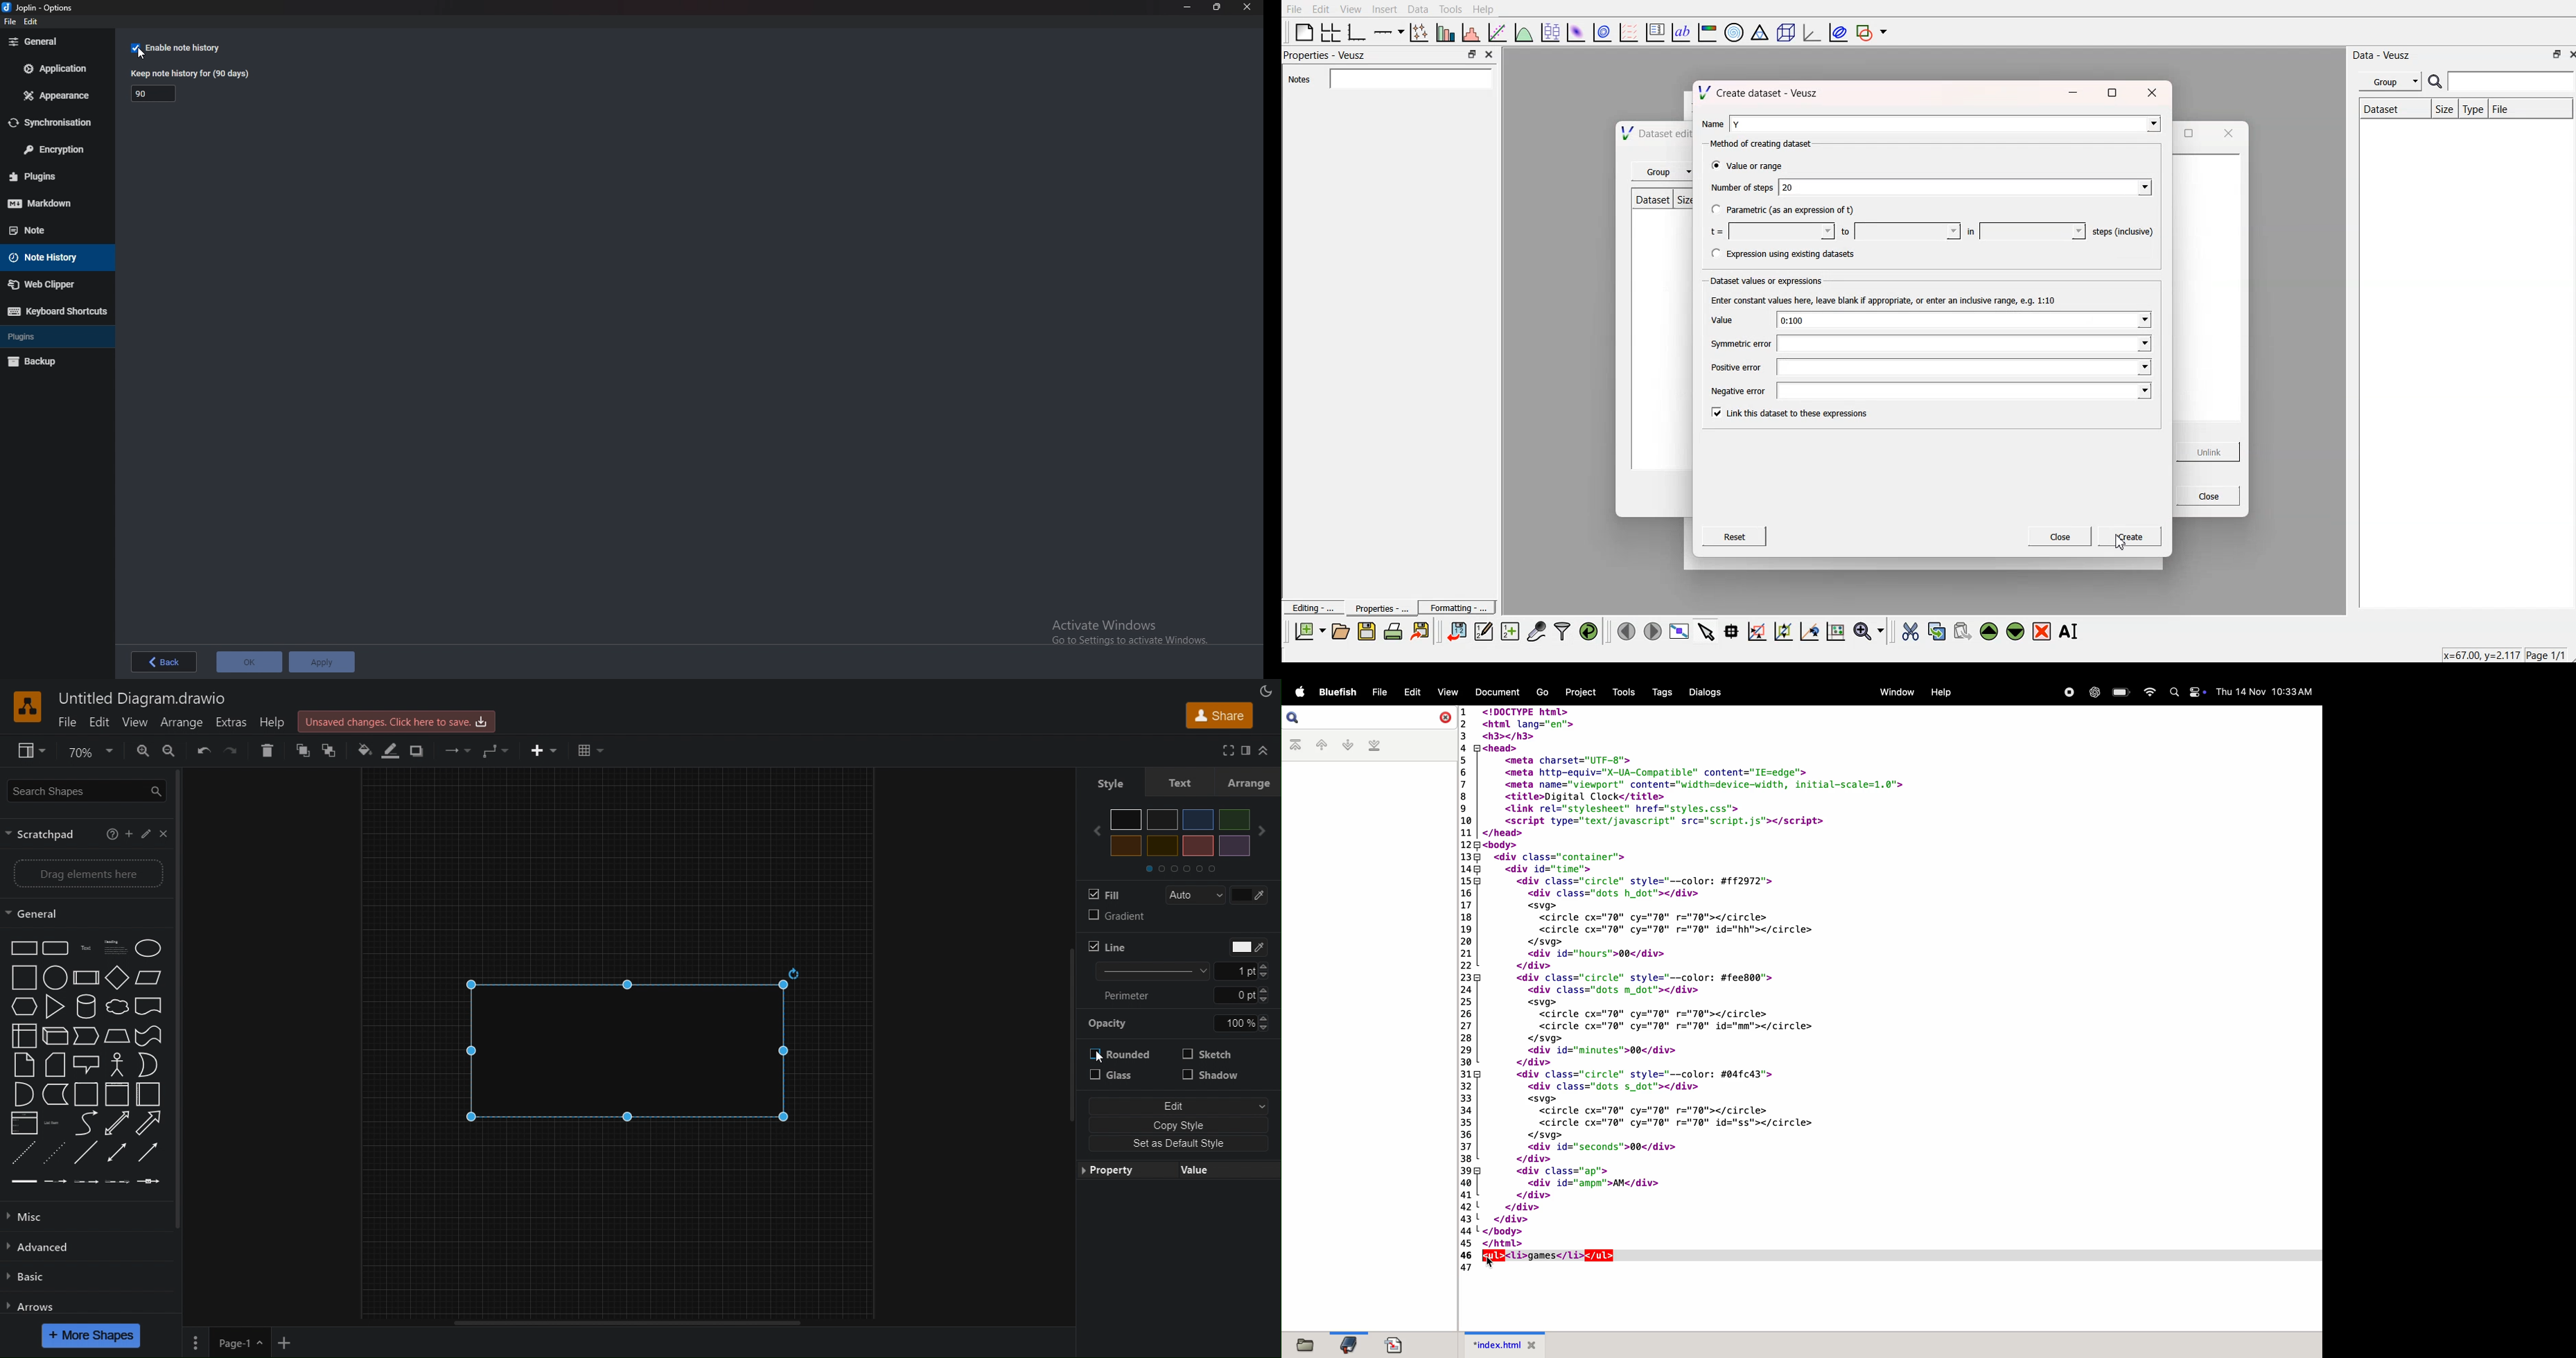 Image resolution: width=2576 pixels, height=1372 pixels. I want to click on Extras, so click(234, 724).